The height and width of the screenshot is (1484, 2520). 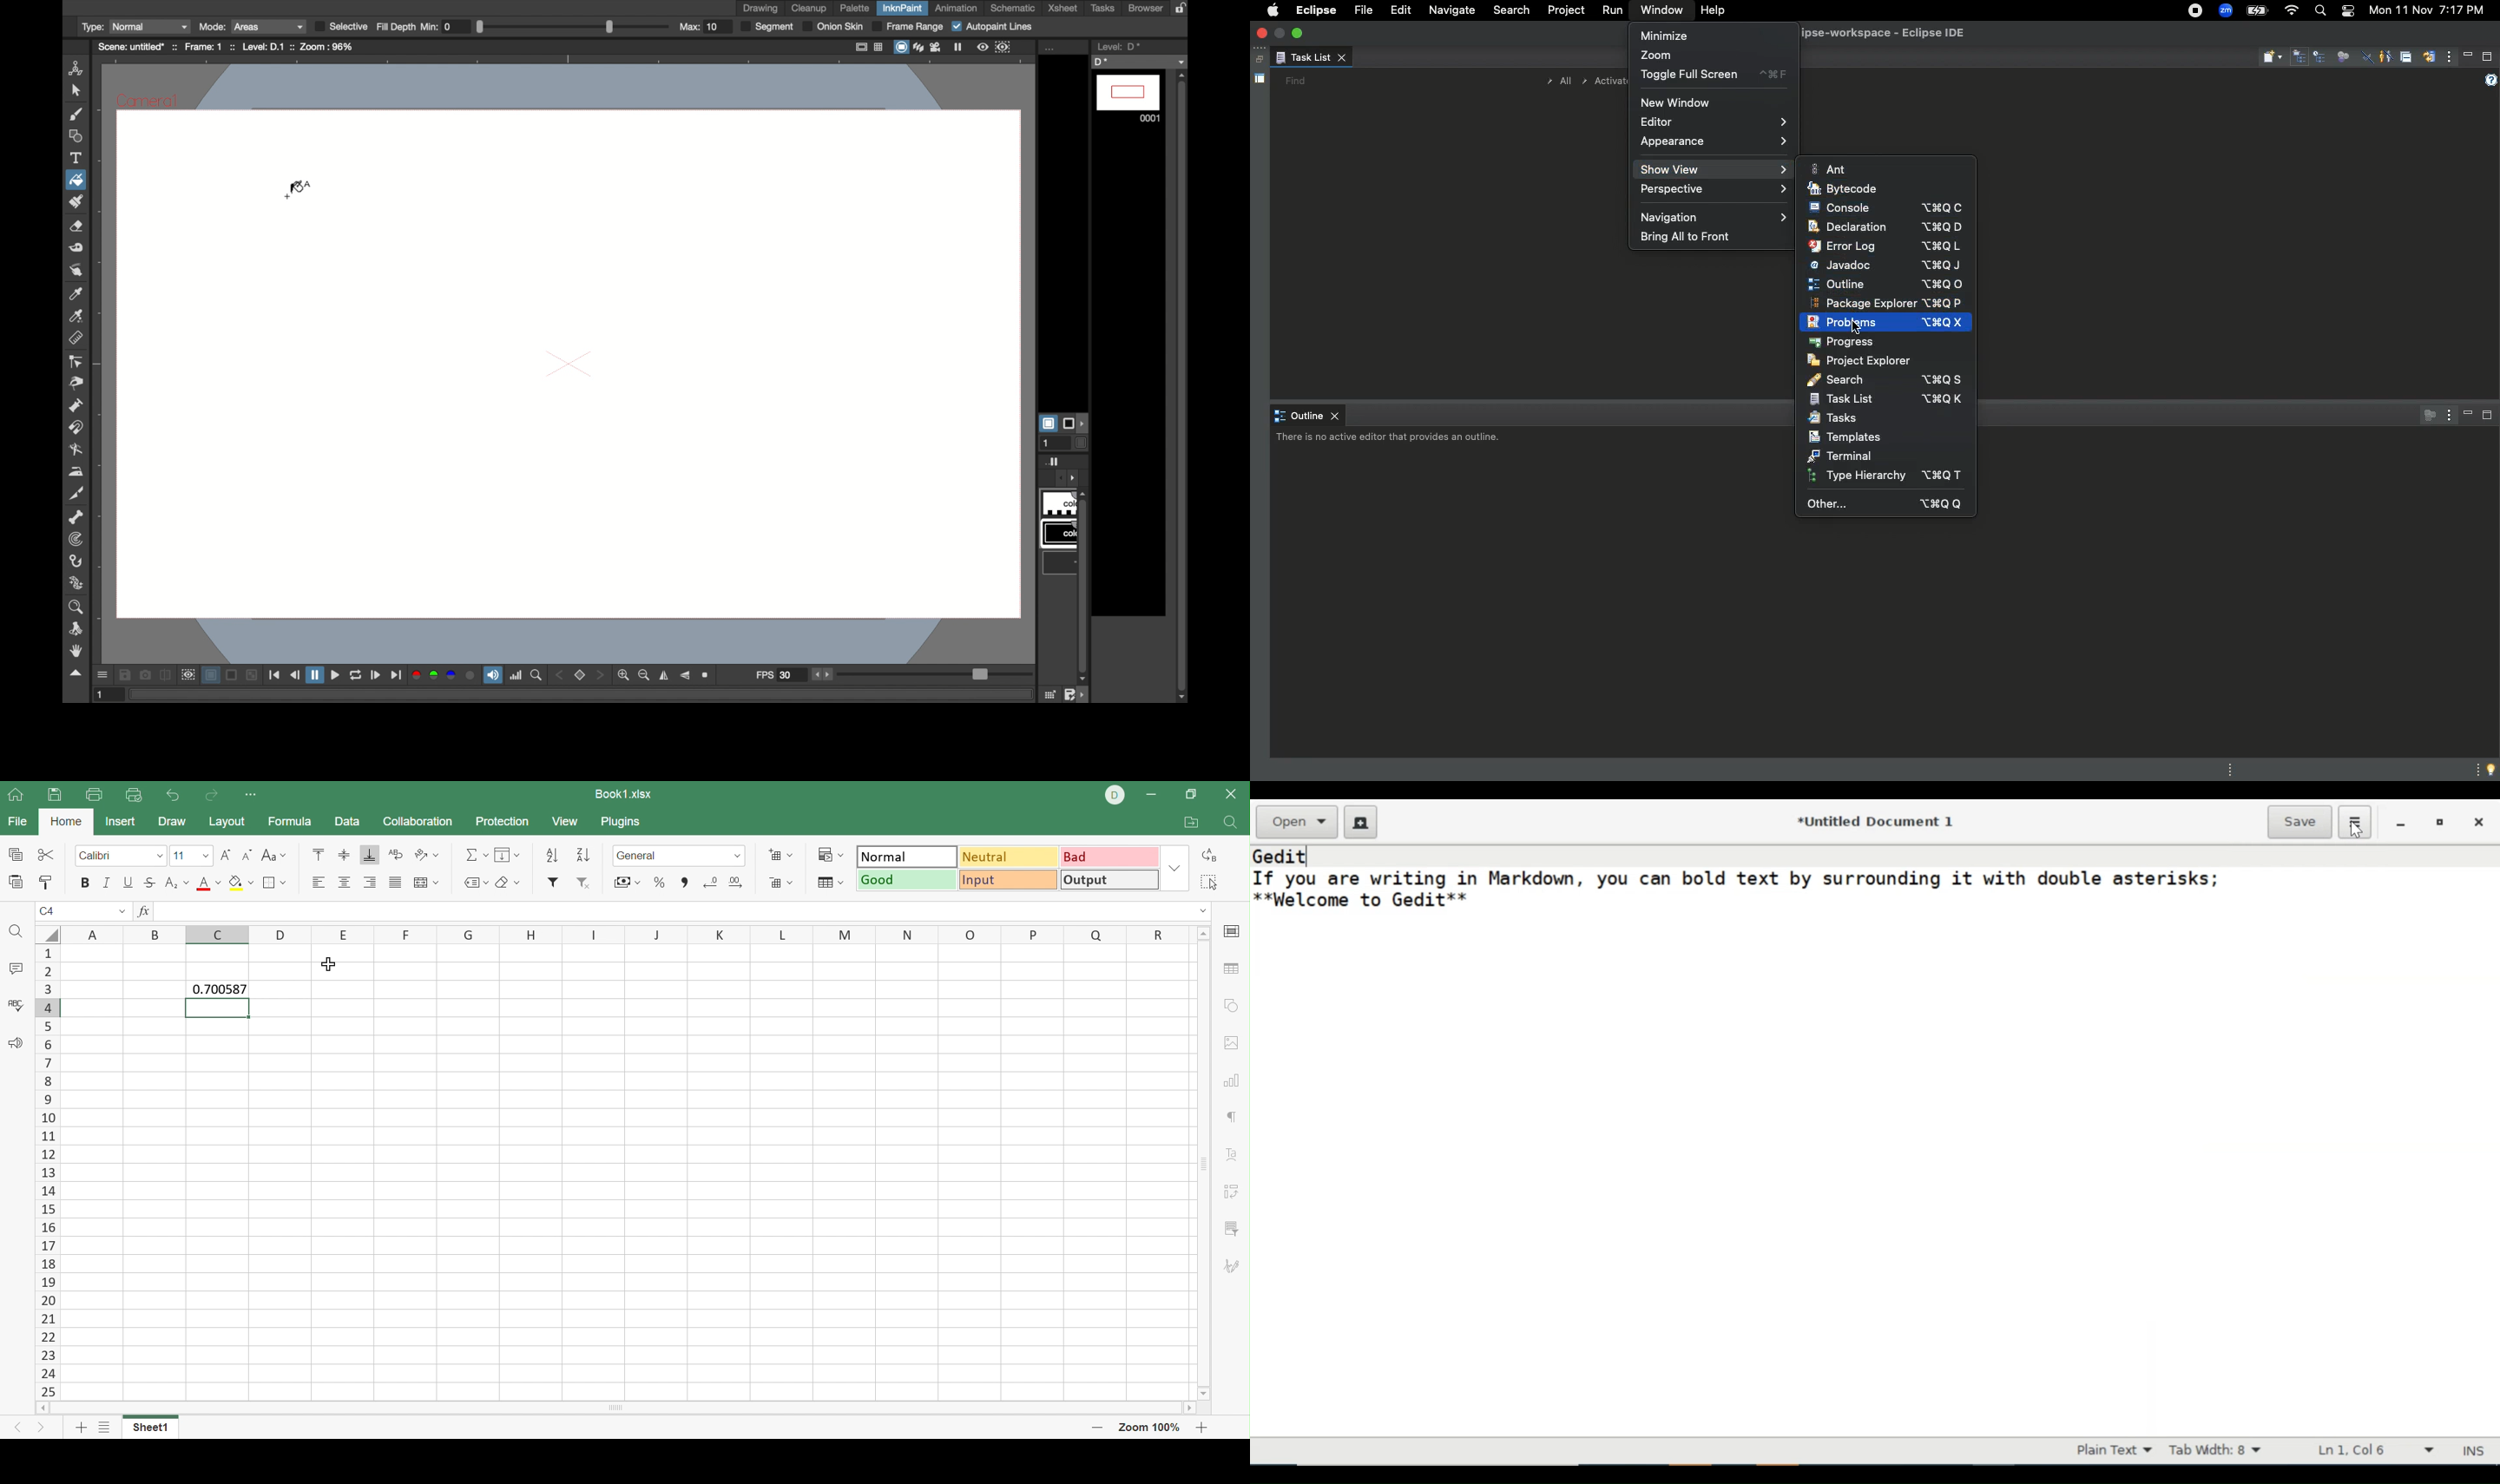 What do you see at coordinates (1110, 856) in the screenshot?
I see `Bad` at bounding box center [1110, 856].